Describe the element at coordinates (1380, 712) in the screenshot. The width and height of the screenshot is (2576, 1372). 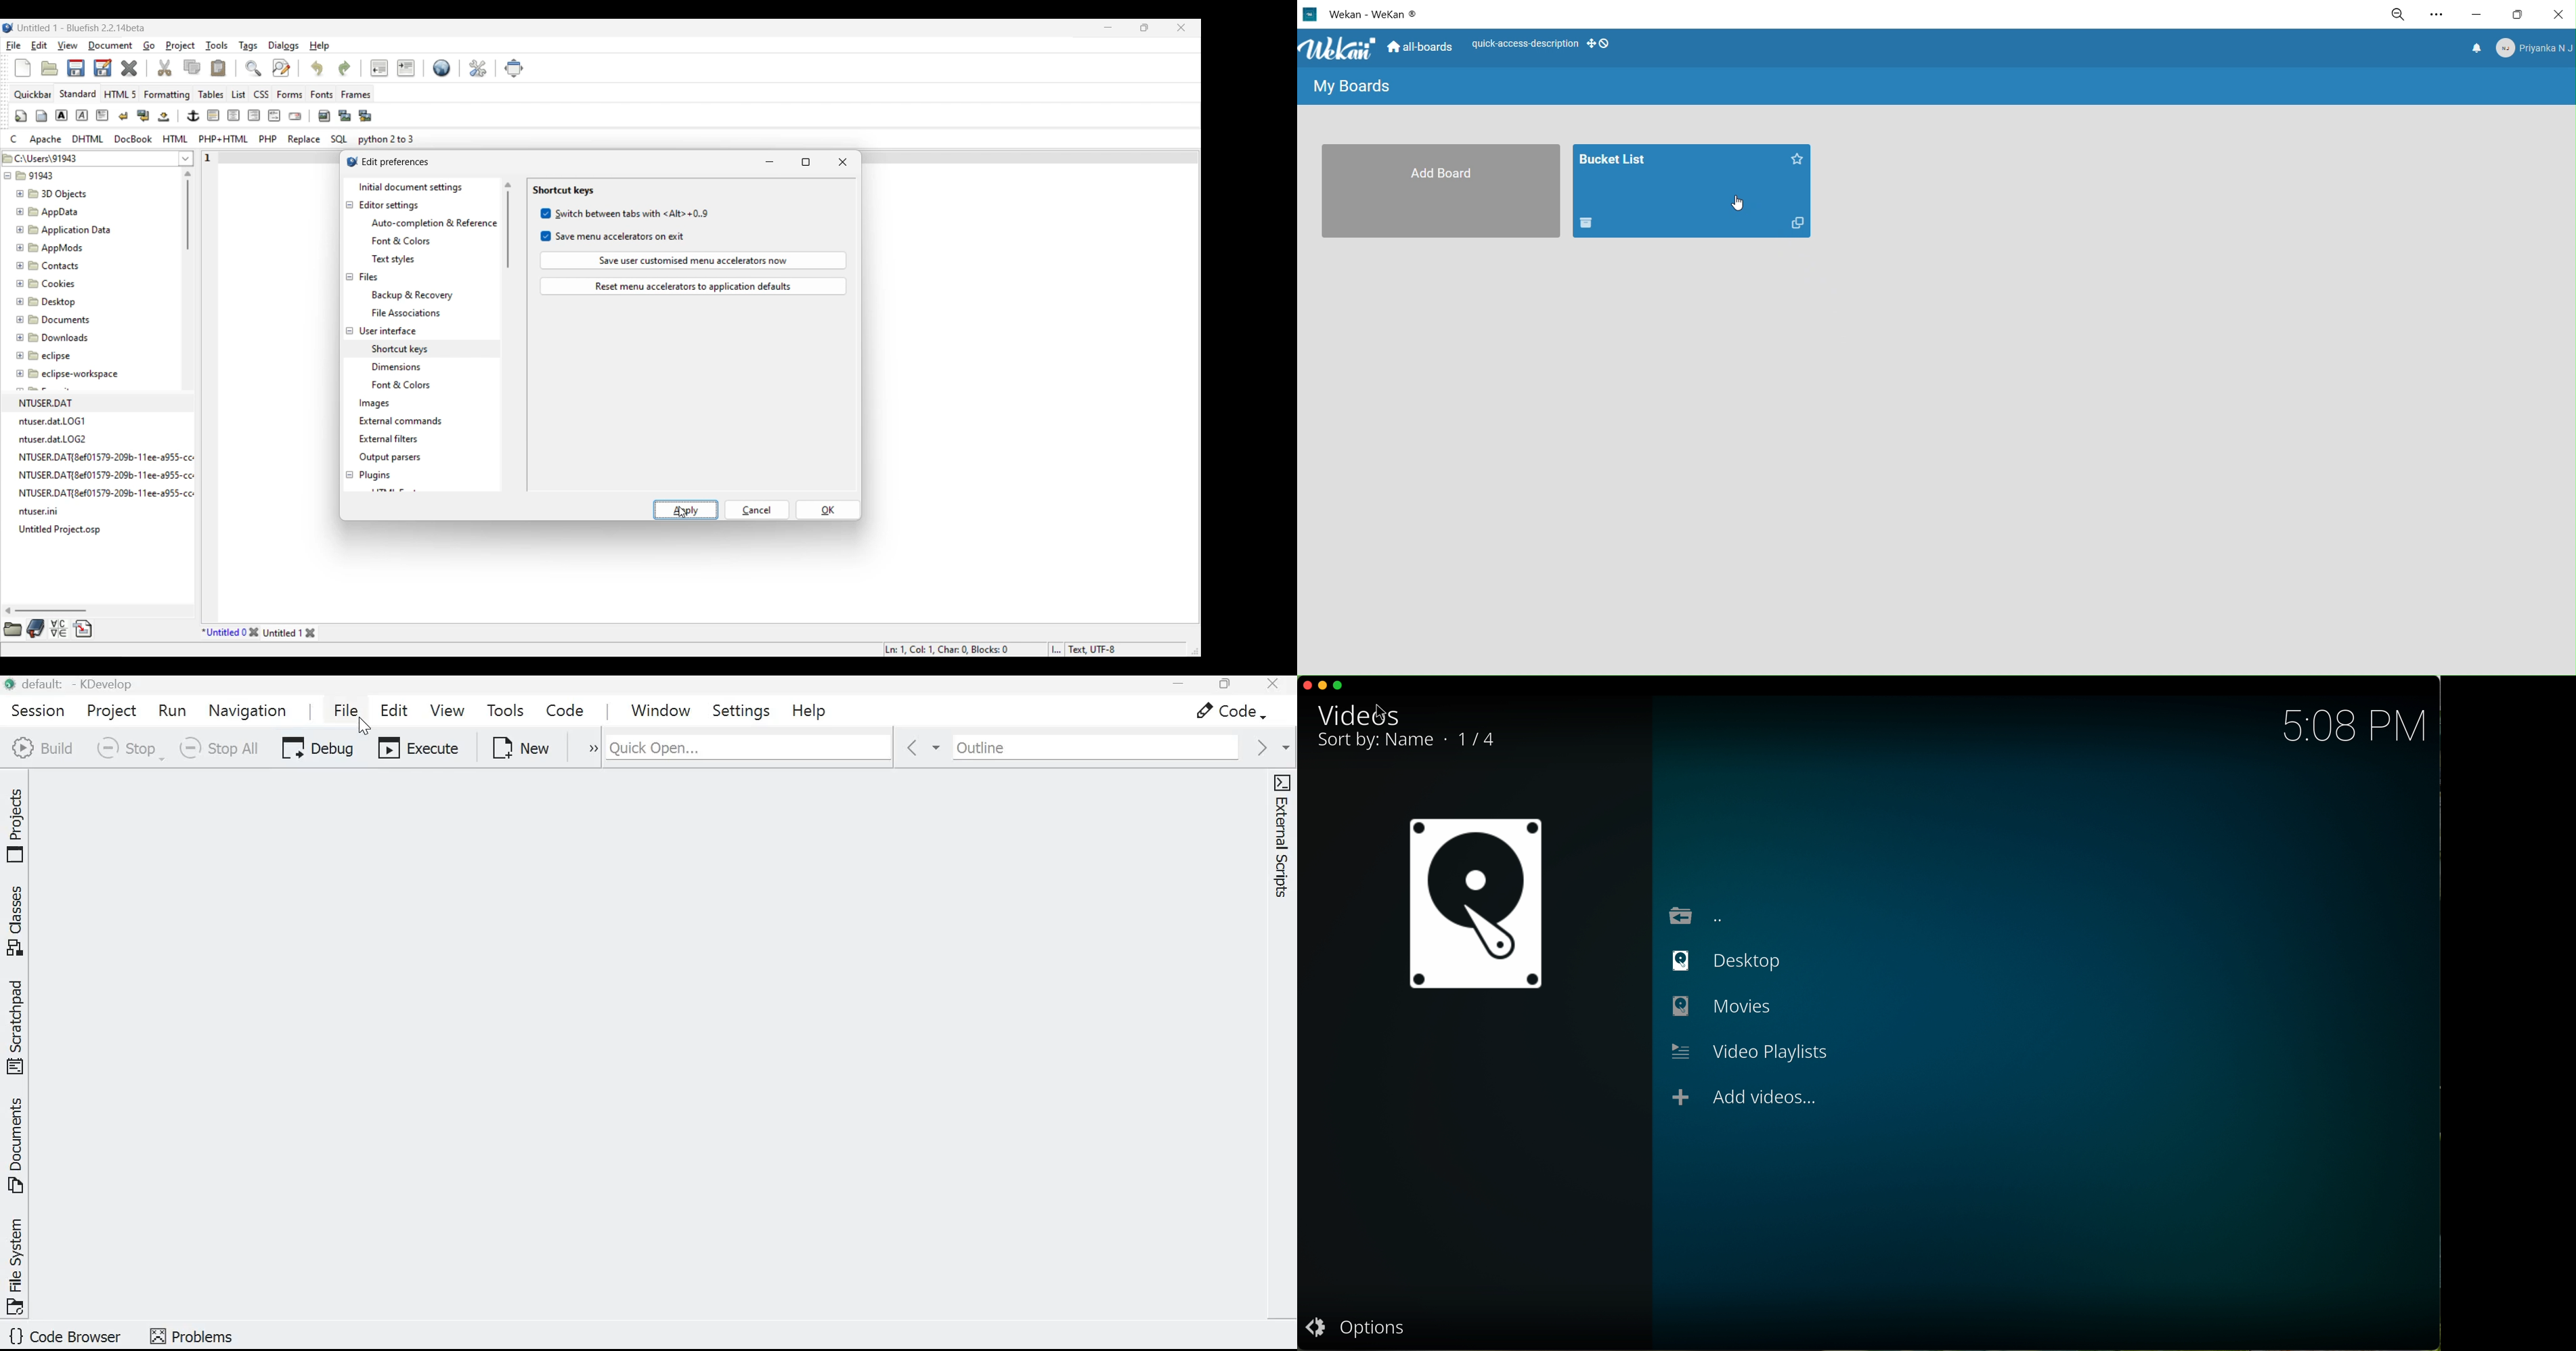
I see `cursor` at that location.